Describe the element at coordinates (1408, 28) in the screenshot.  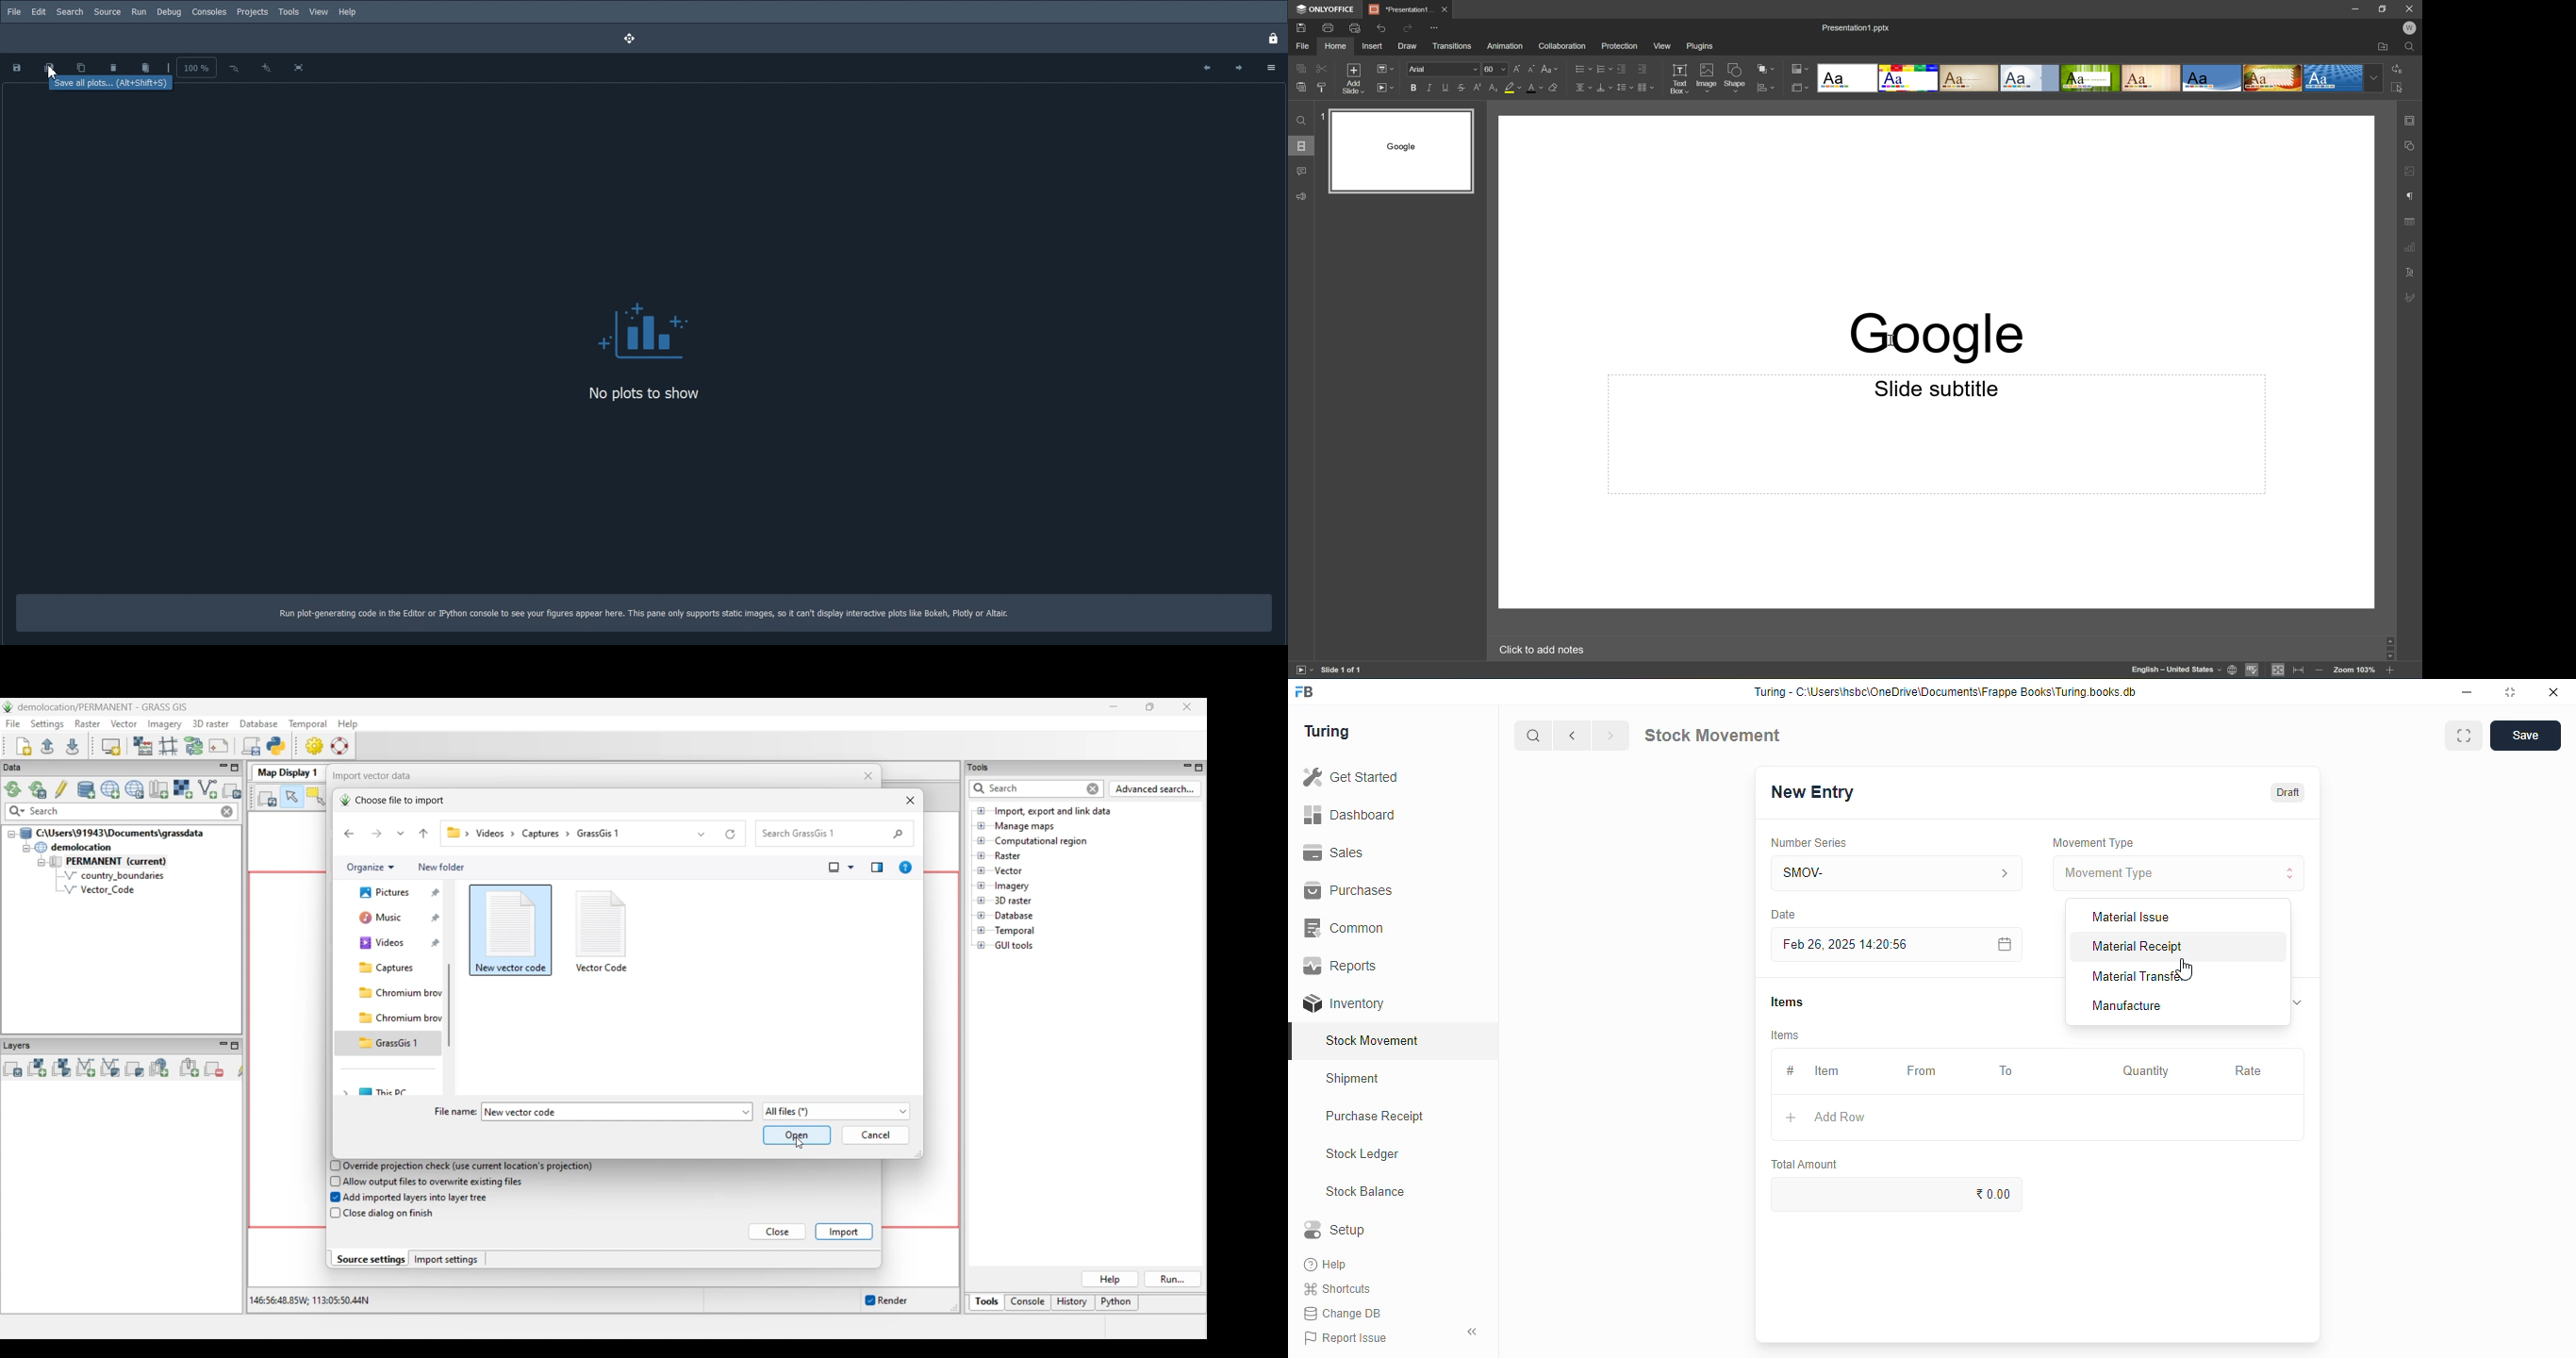
I see `Redo` at that location.